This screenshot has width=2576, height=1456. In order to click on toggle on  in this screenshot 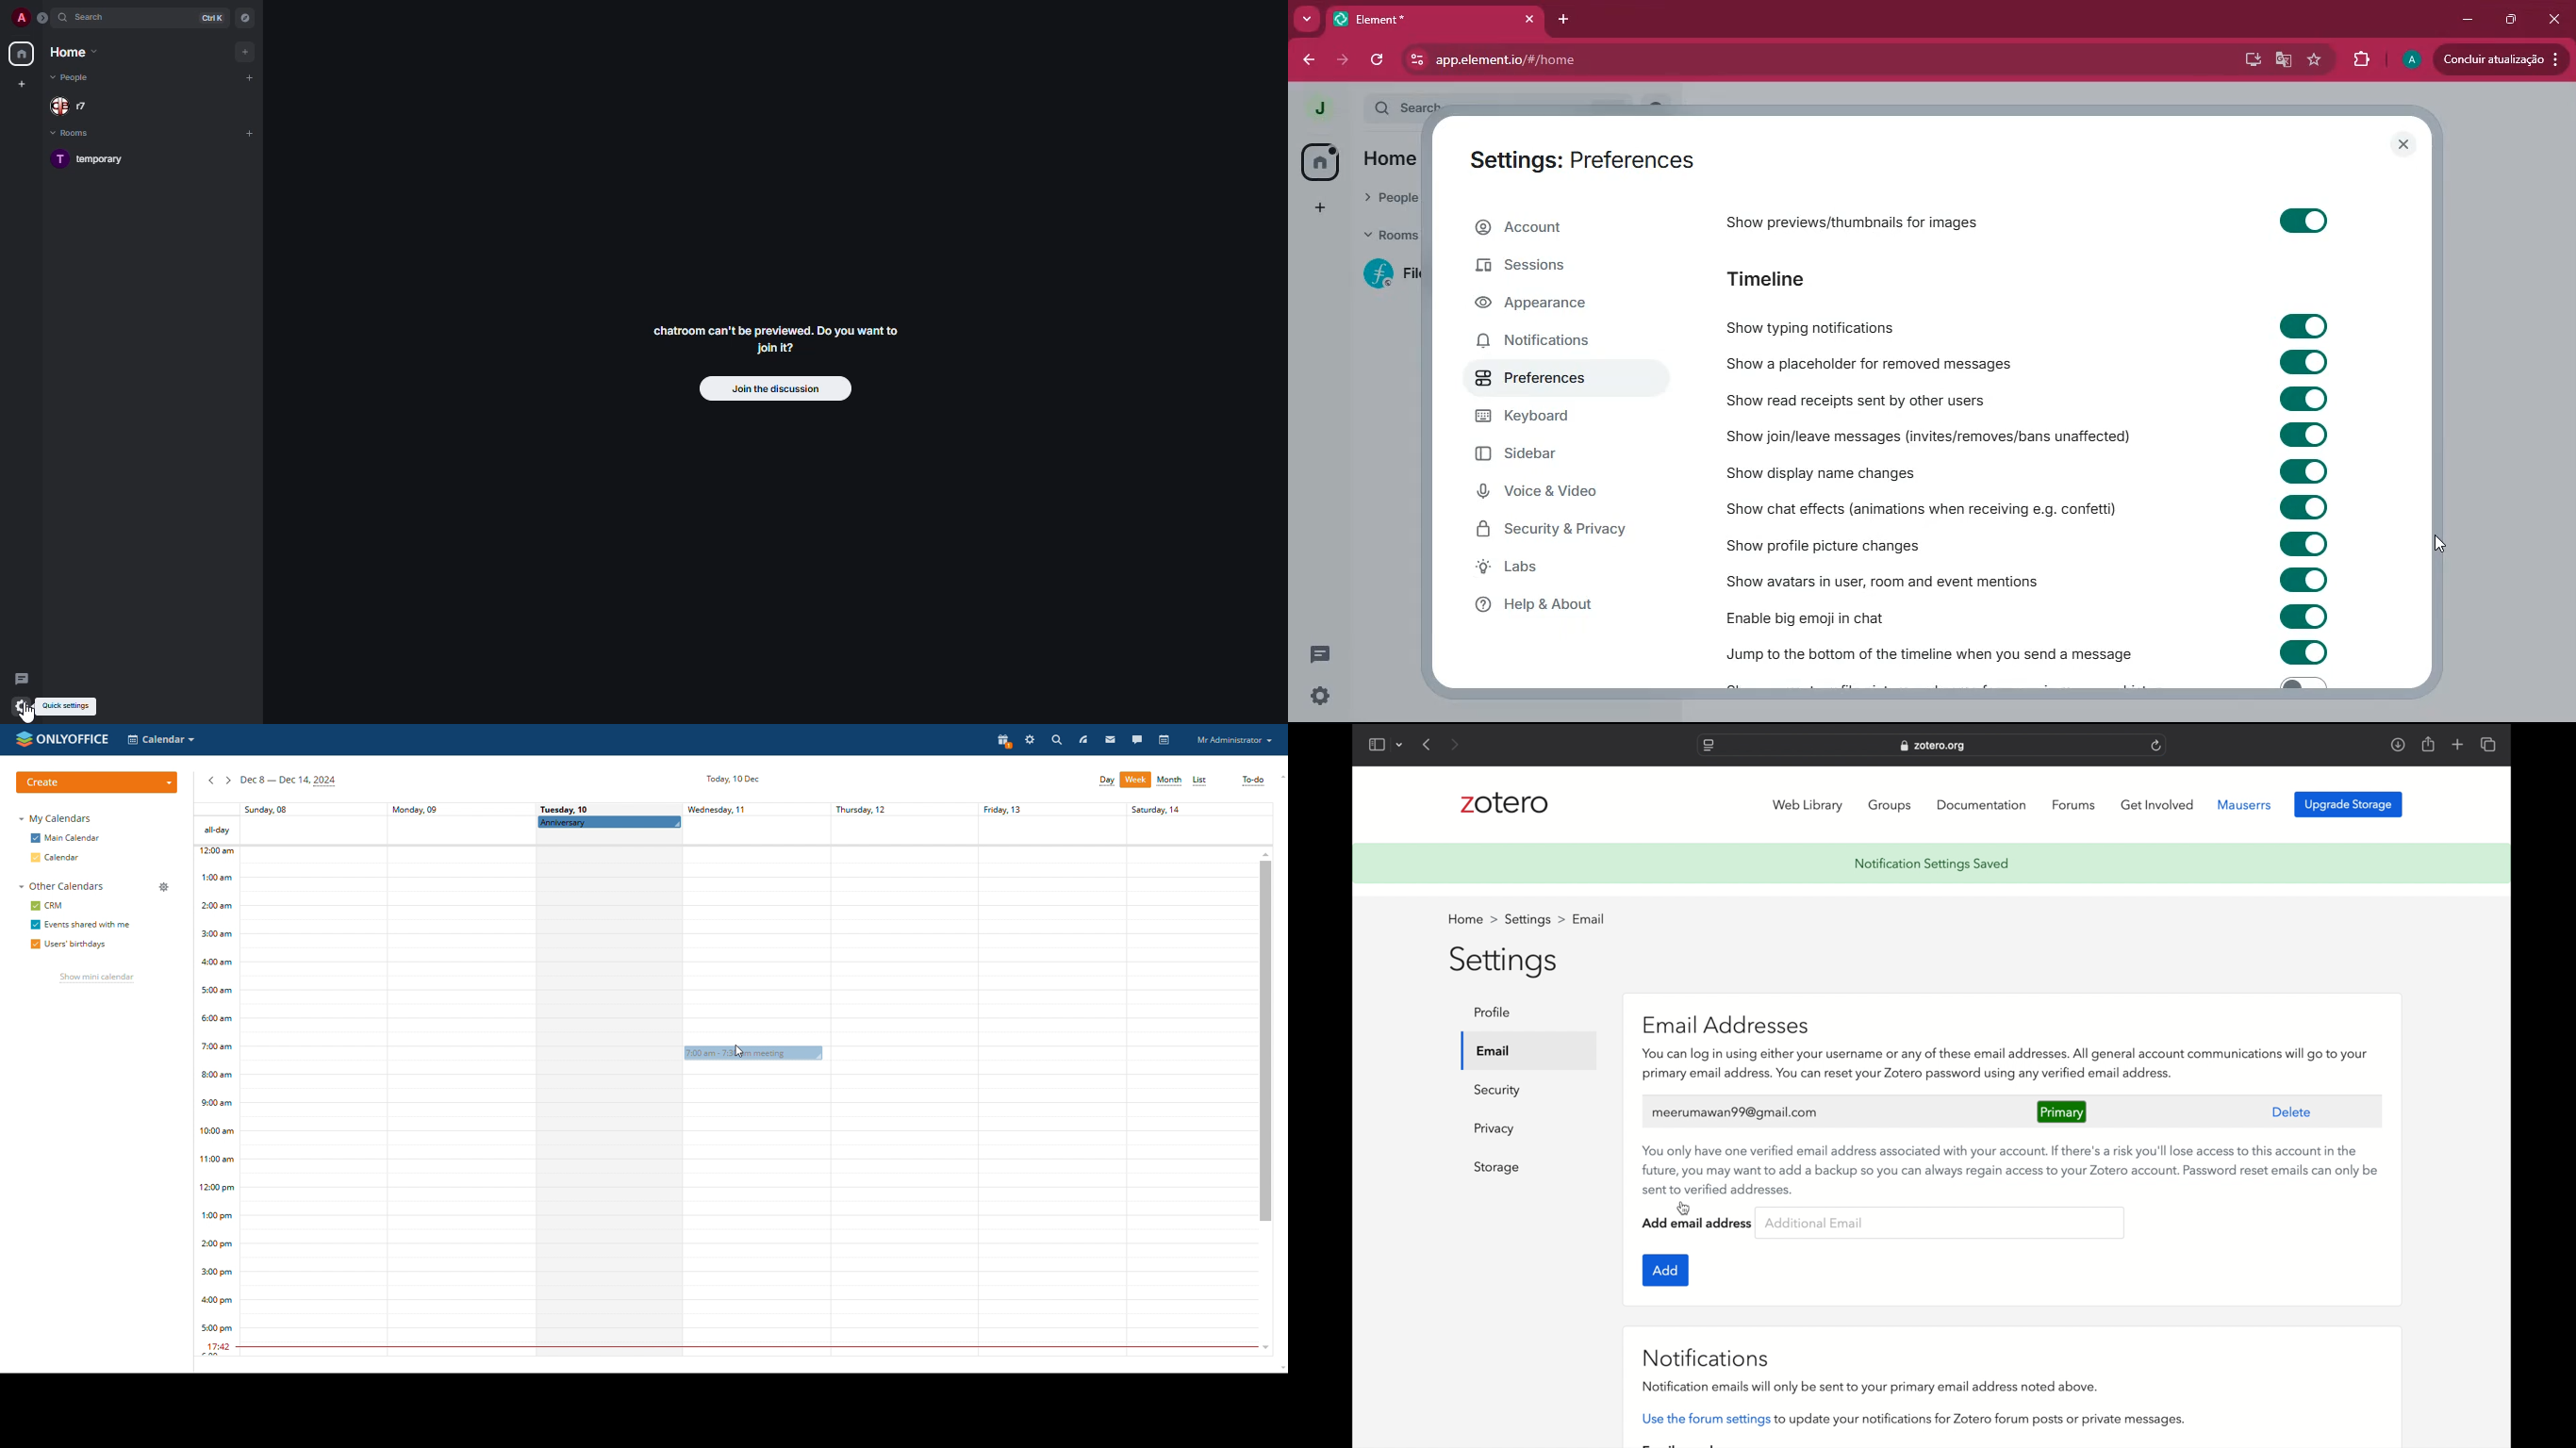, I will do `click(2304, 506)`.